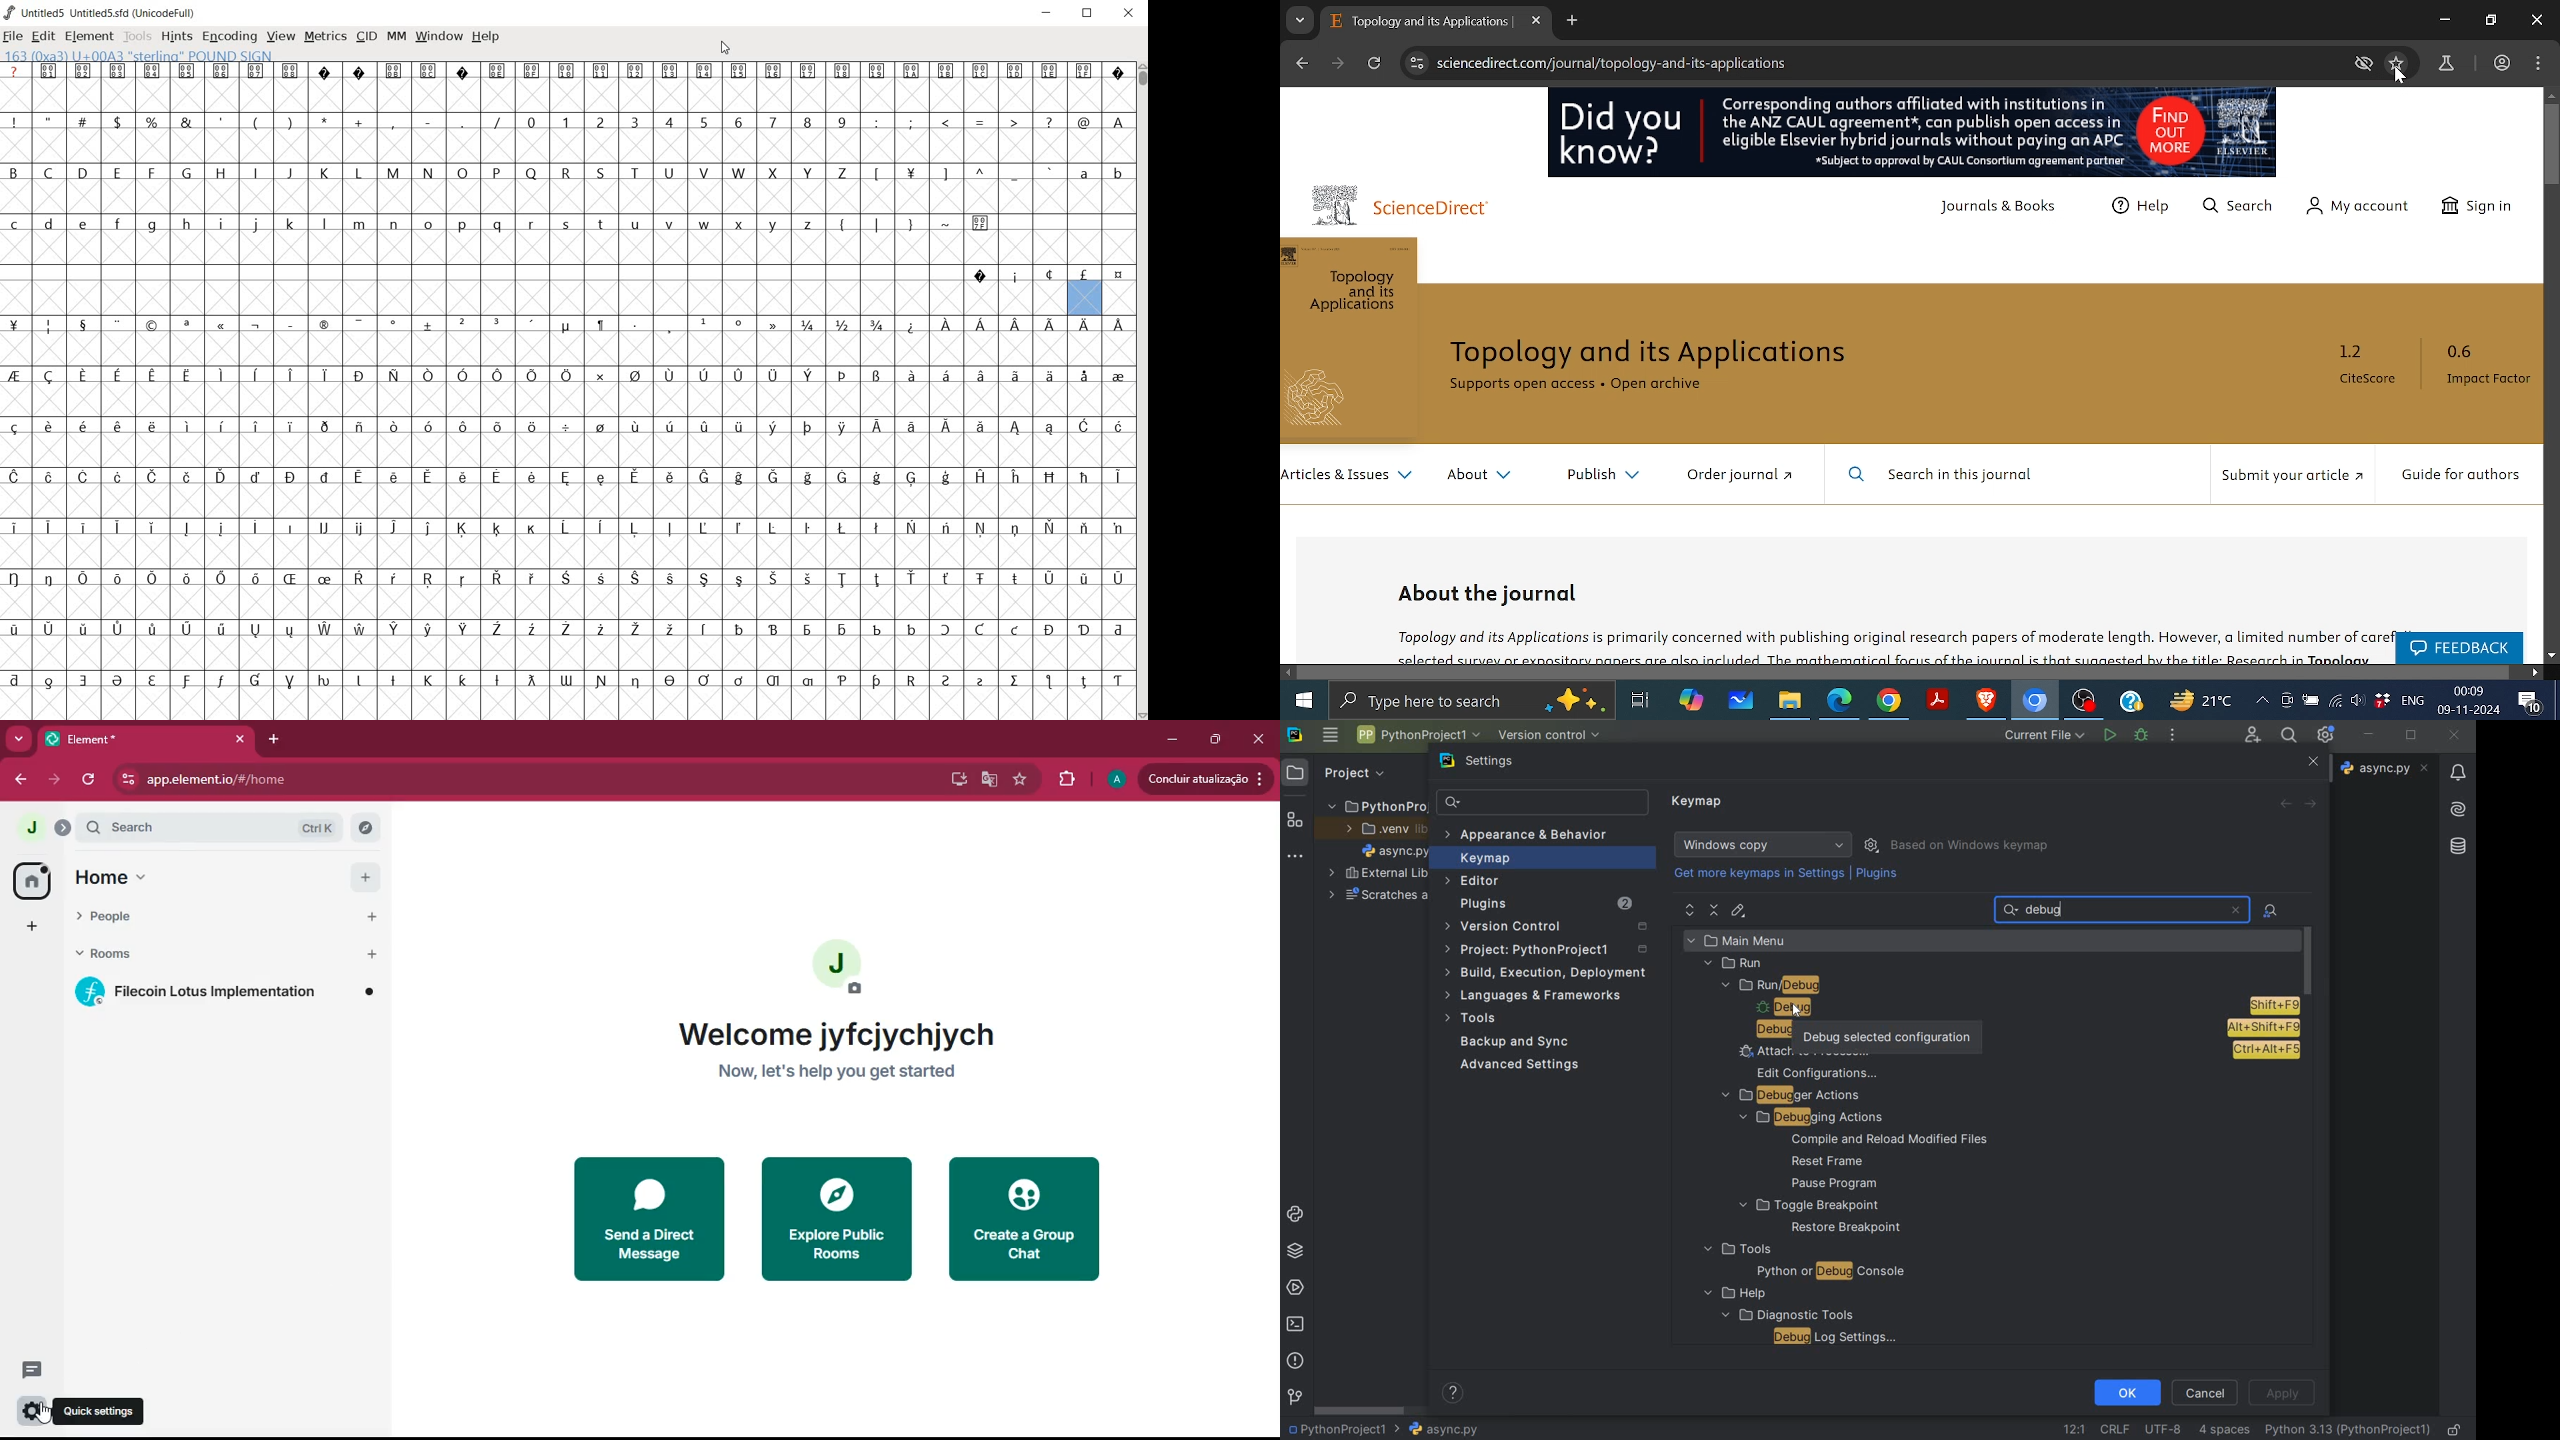 This screenshot has width=2576, height=1456. Describe the element at coordinates (220, 528) in the screenshot. I see `Symbol` at that location.